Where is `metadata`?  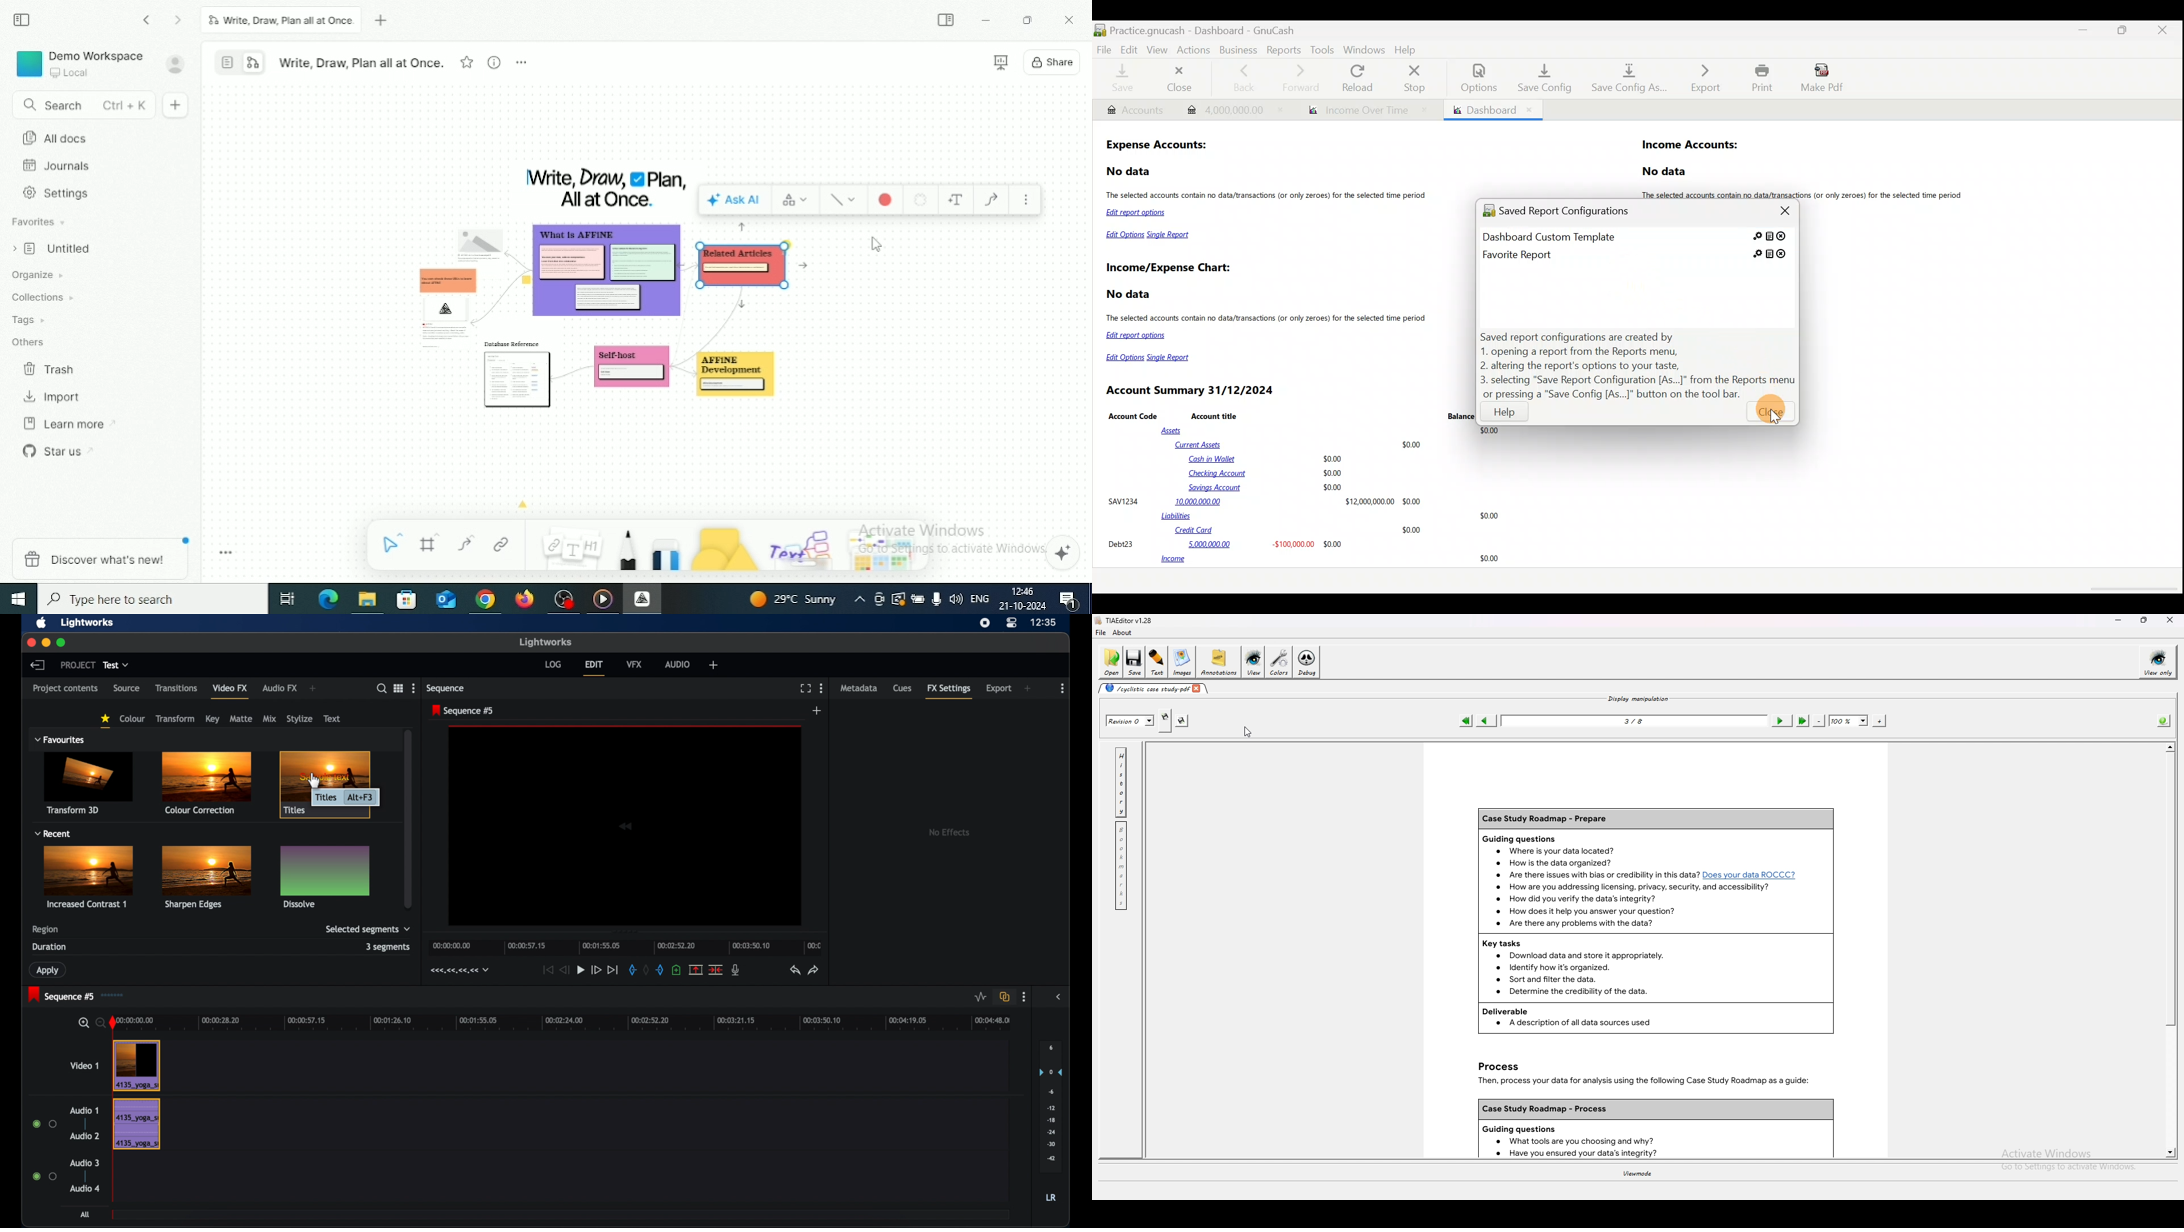
metadata is located at coordinates (859, 687).